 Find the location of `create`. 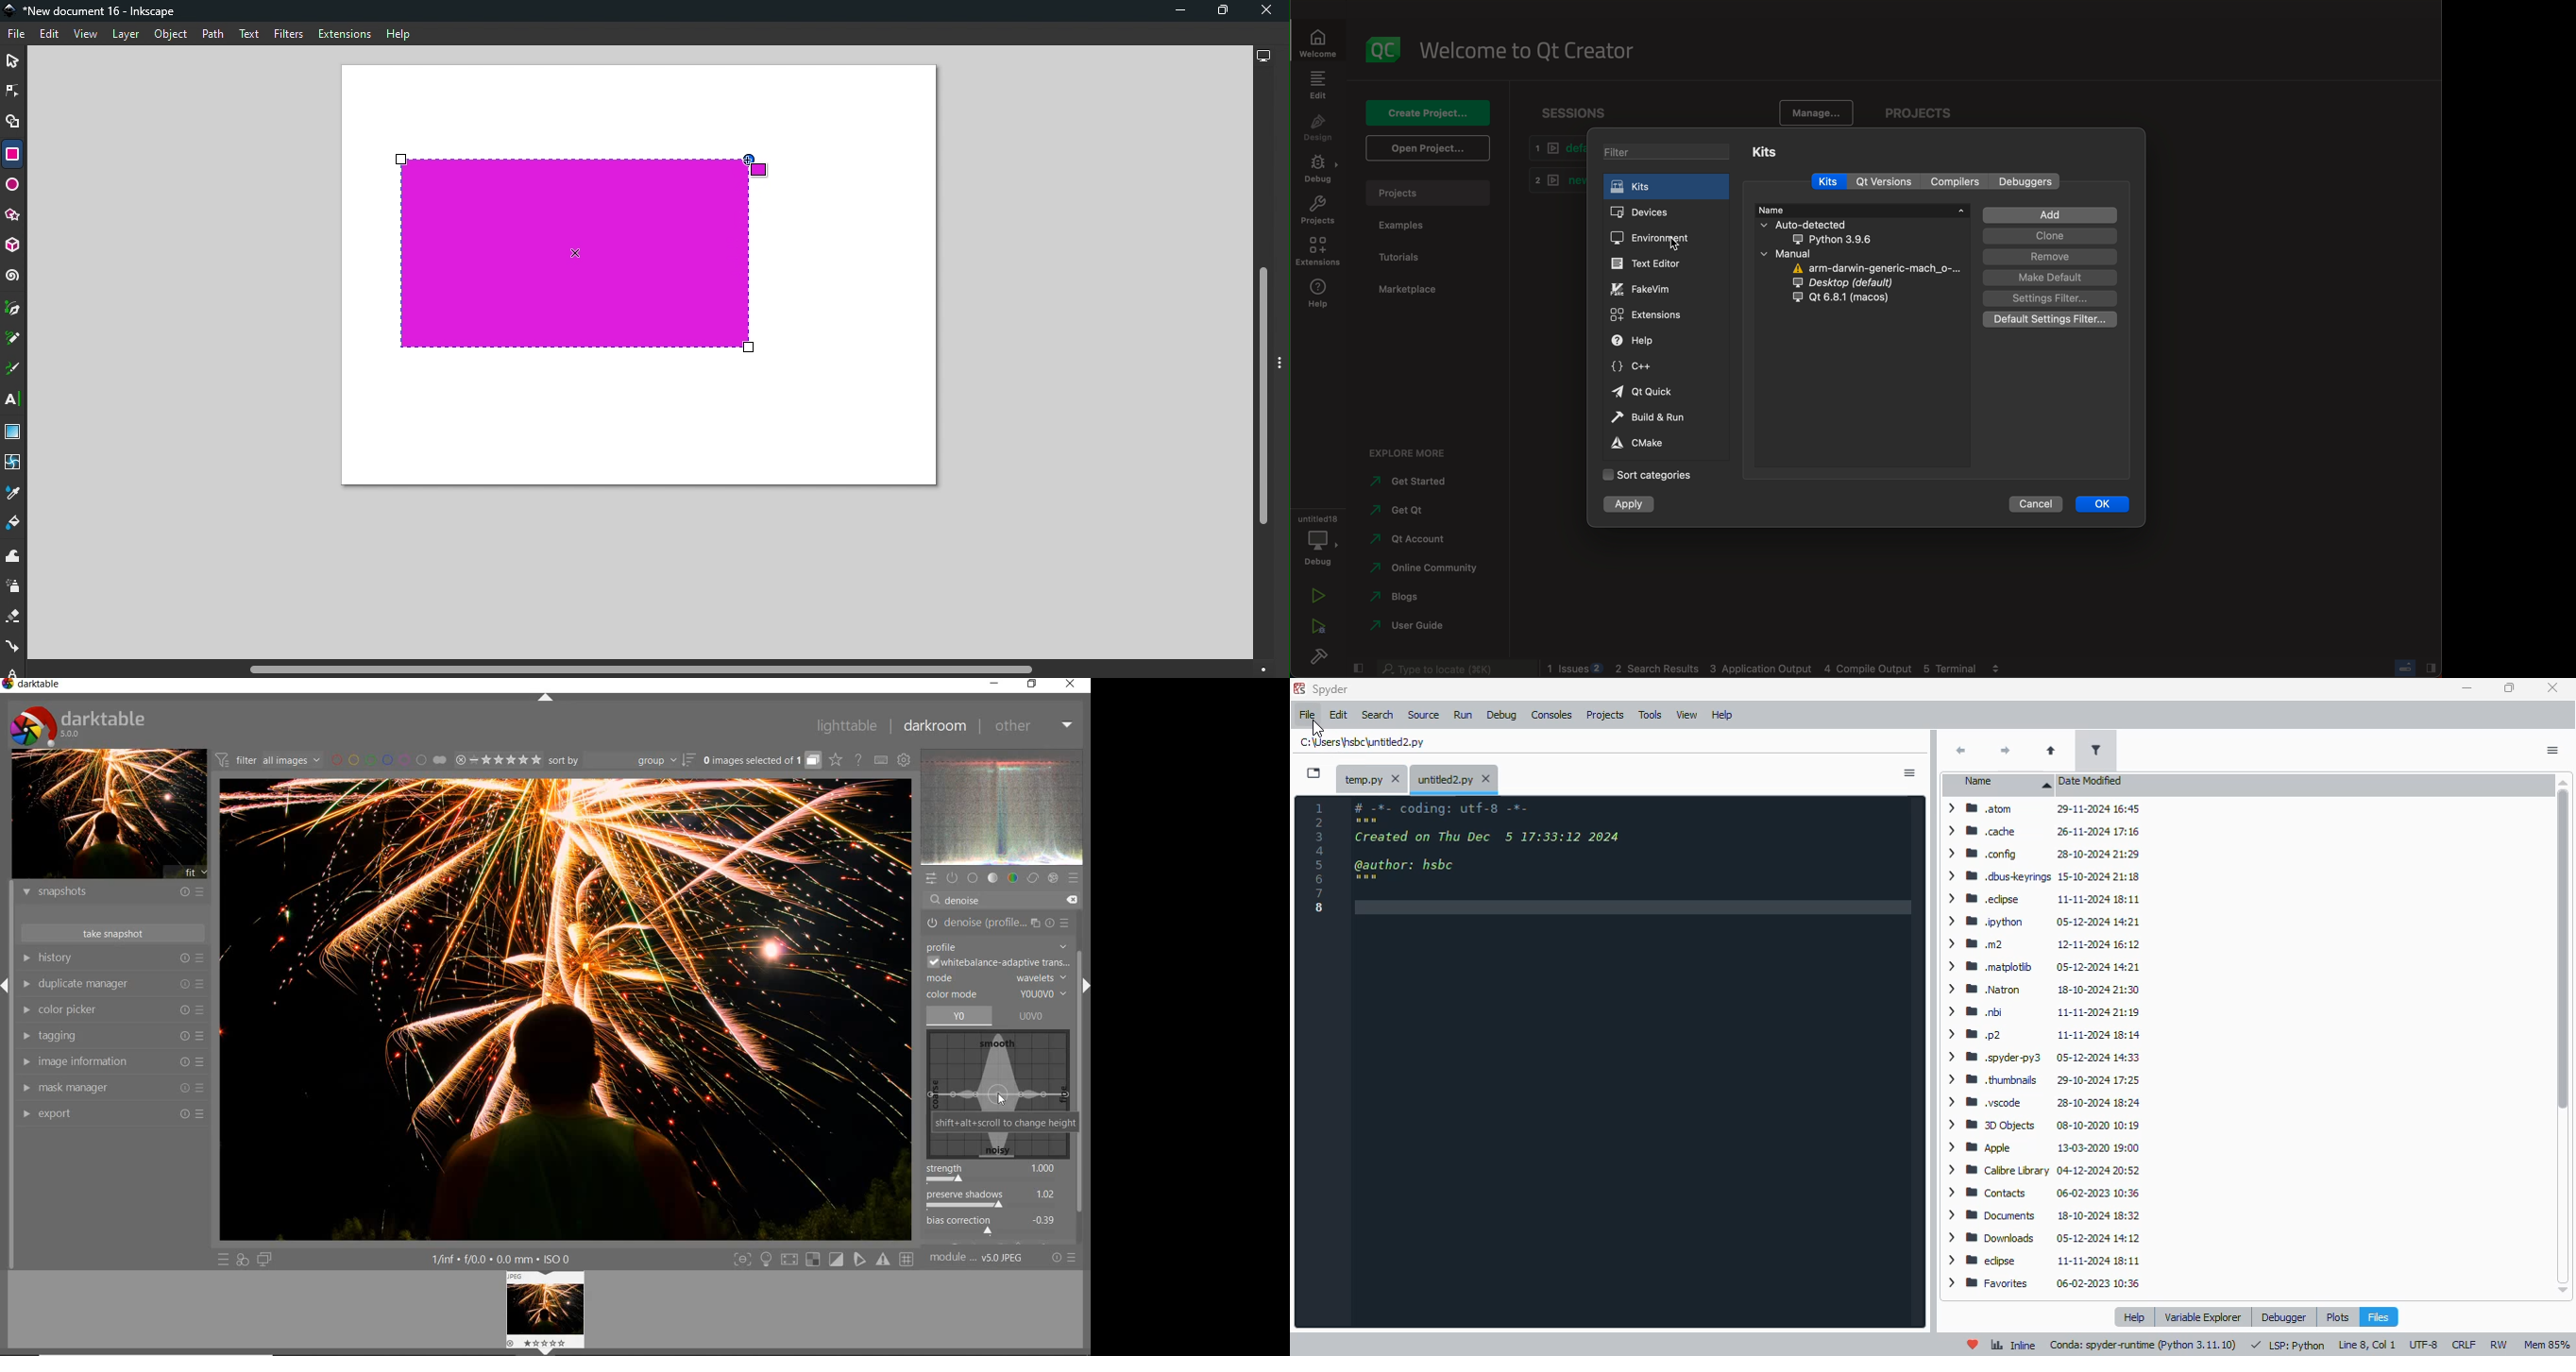

create is located at coordinates (1431, 115).